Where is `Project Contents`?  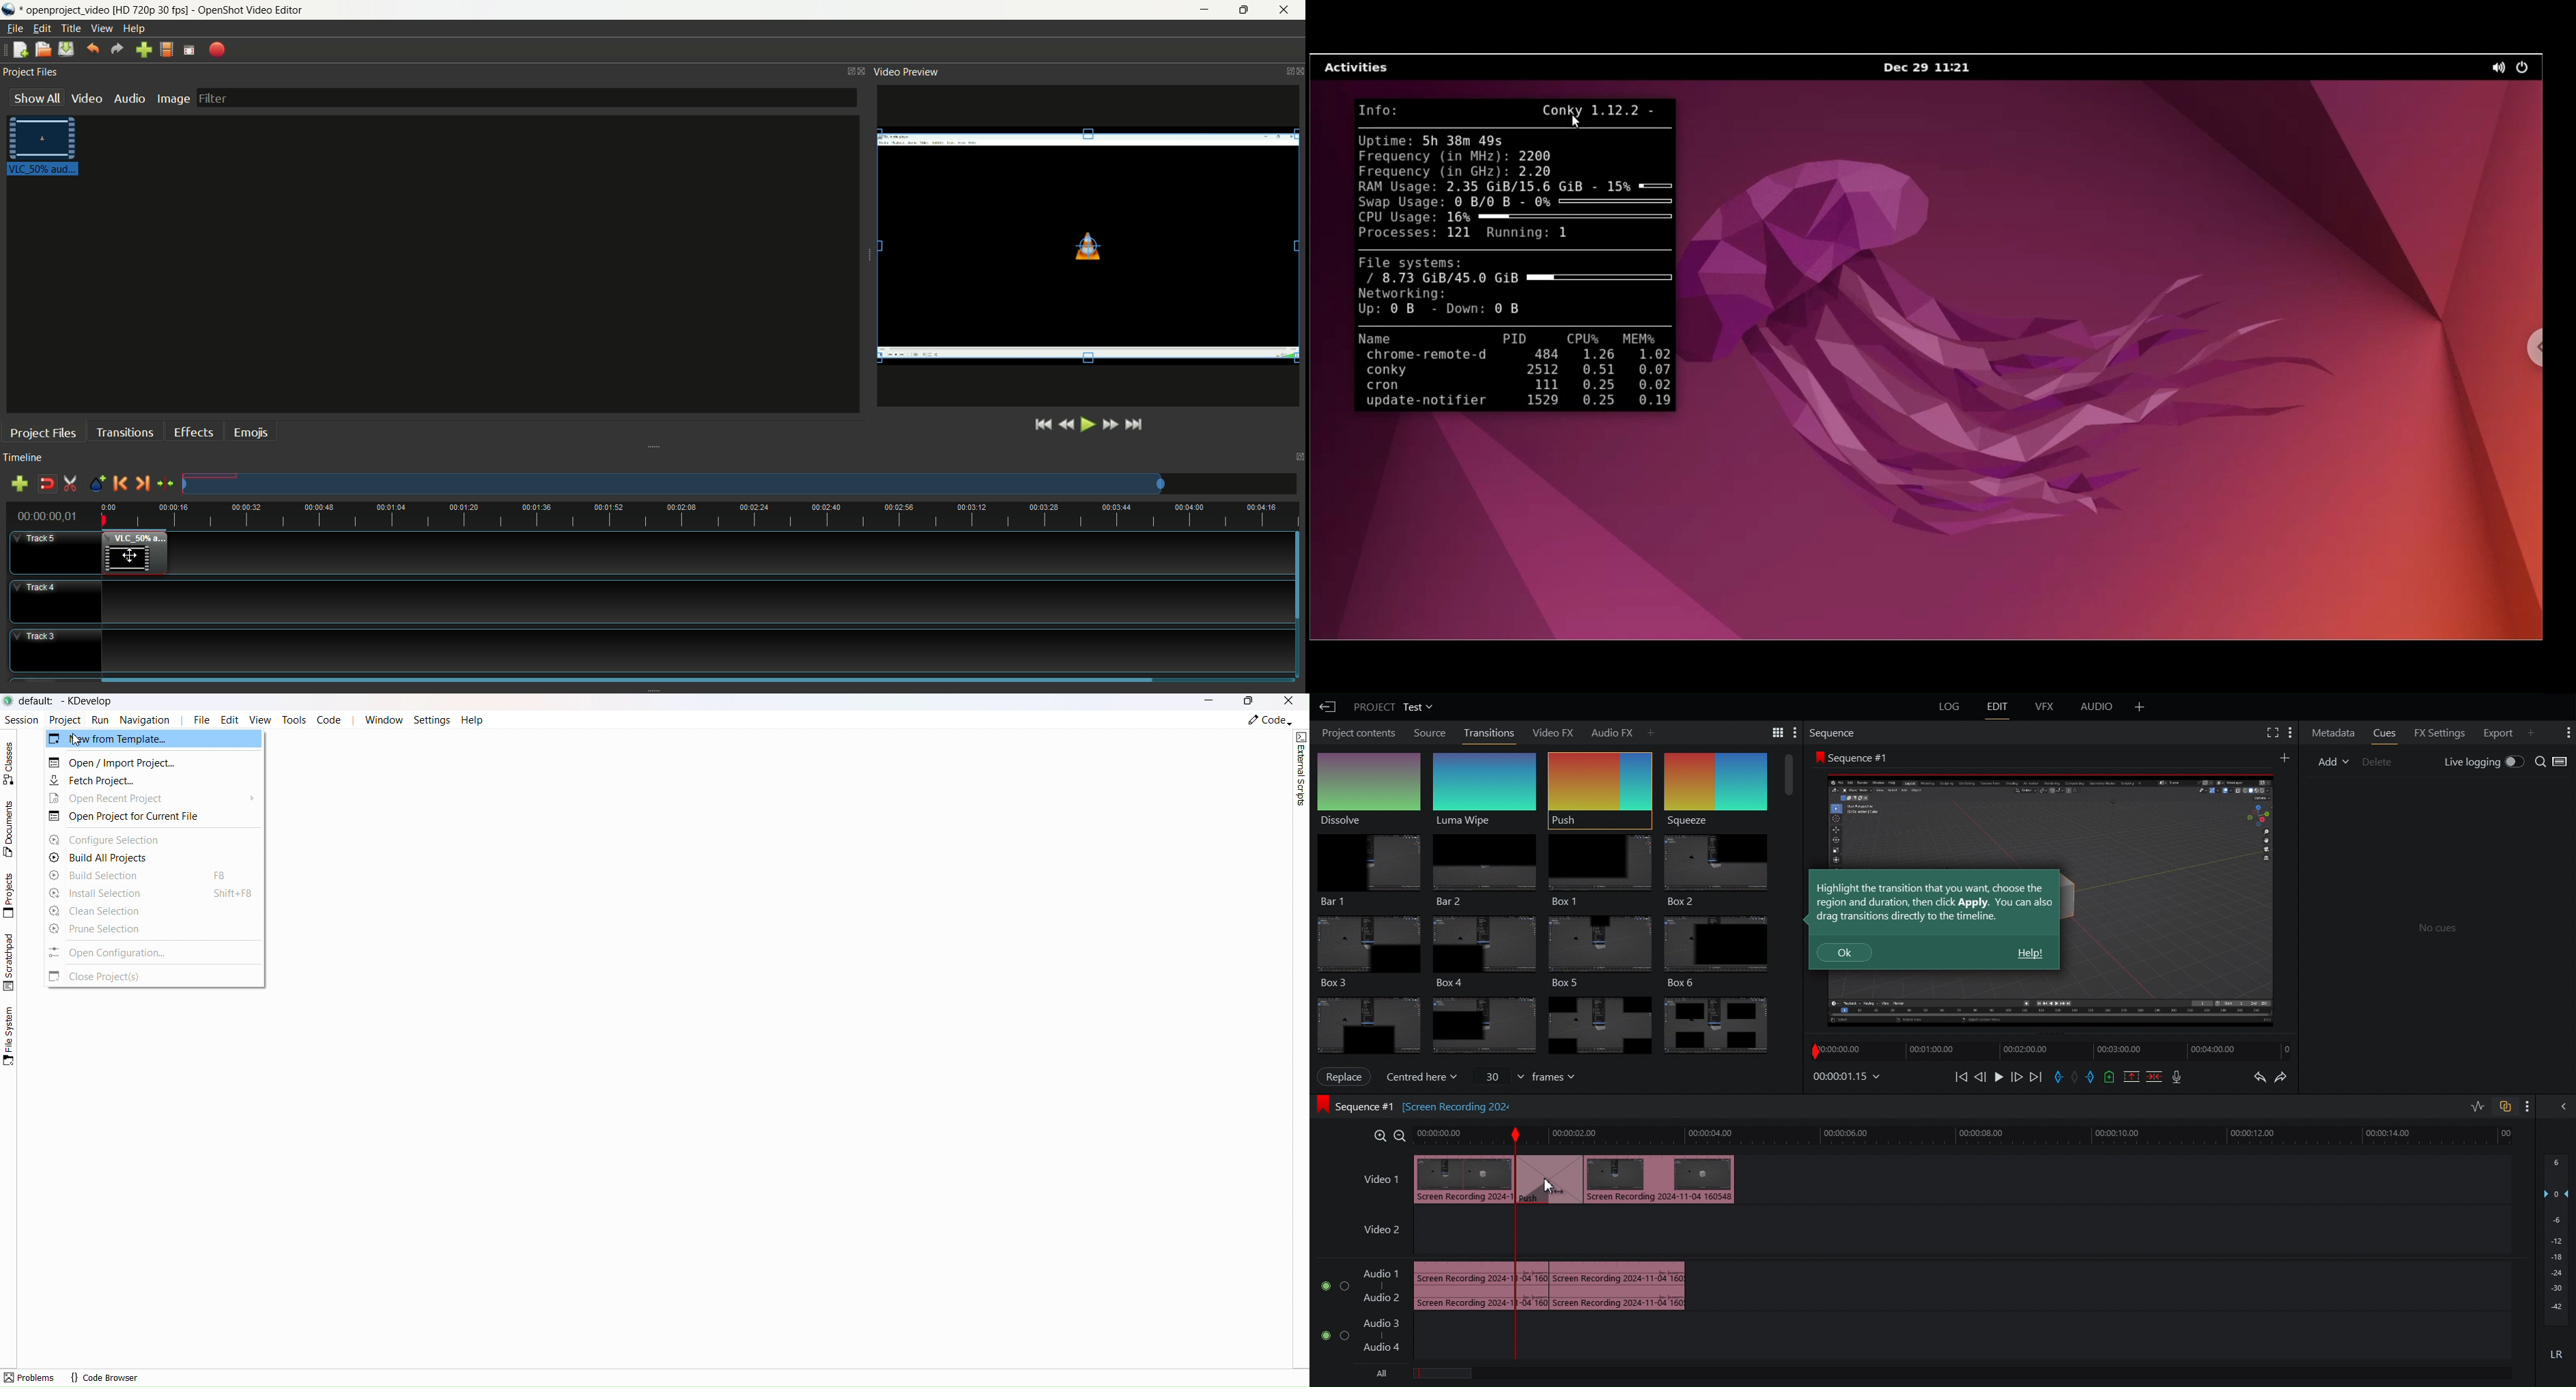 Project Contents is located at coordinates (1356, 734).